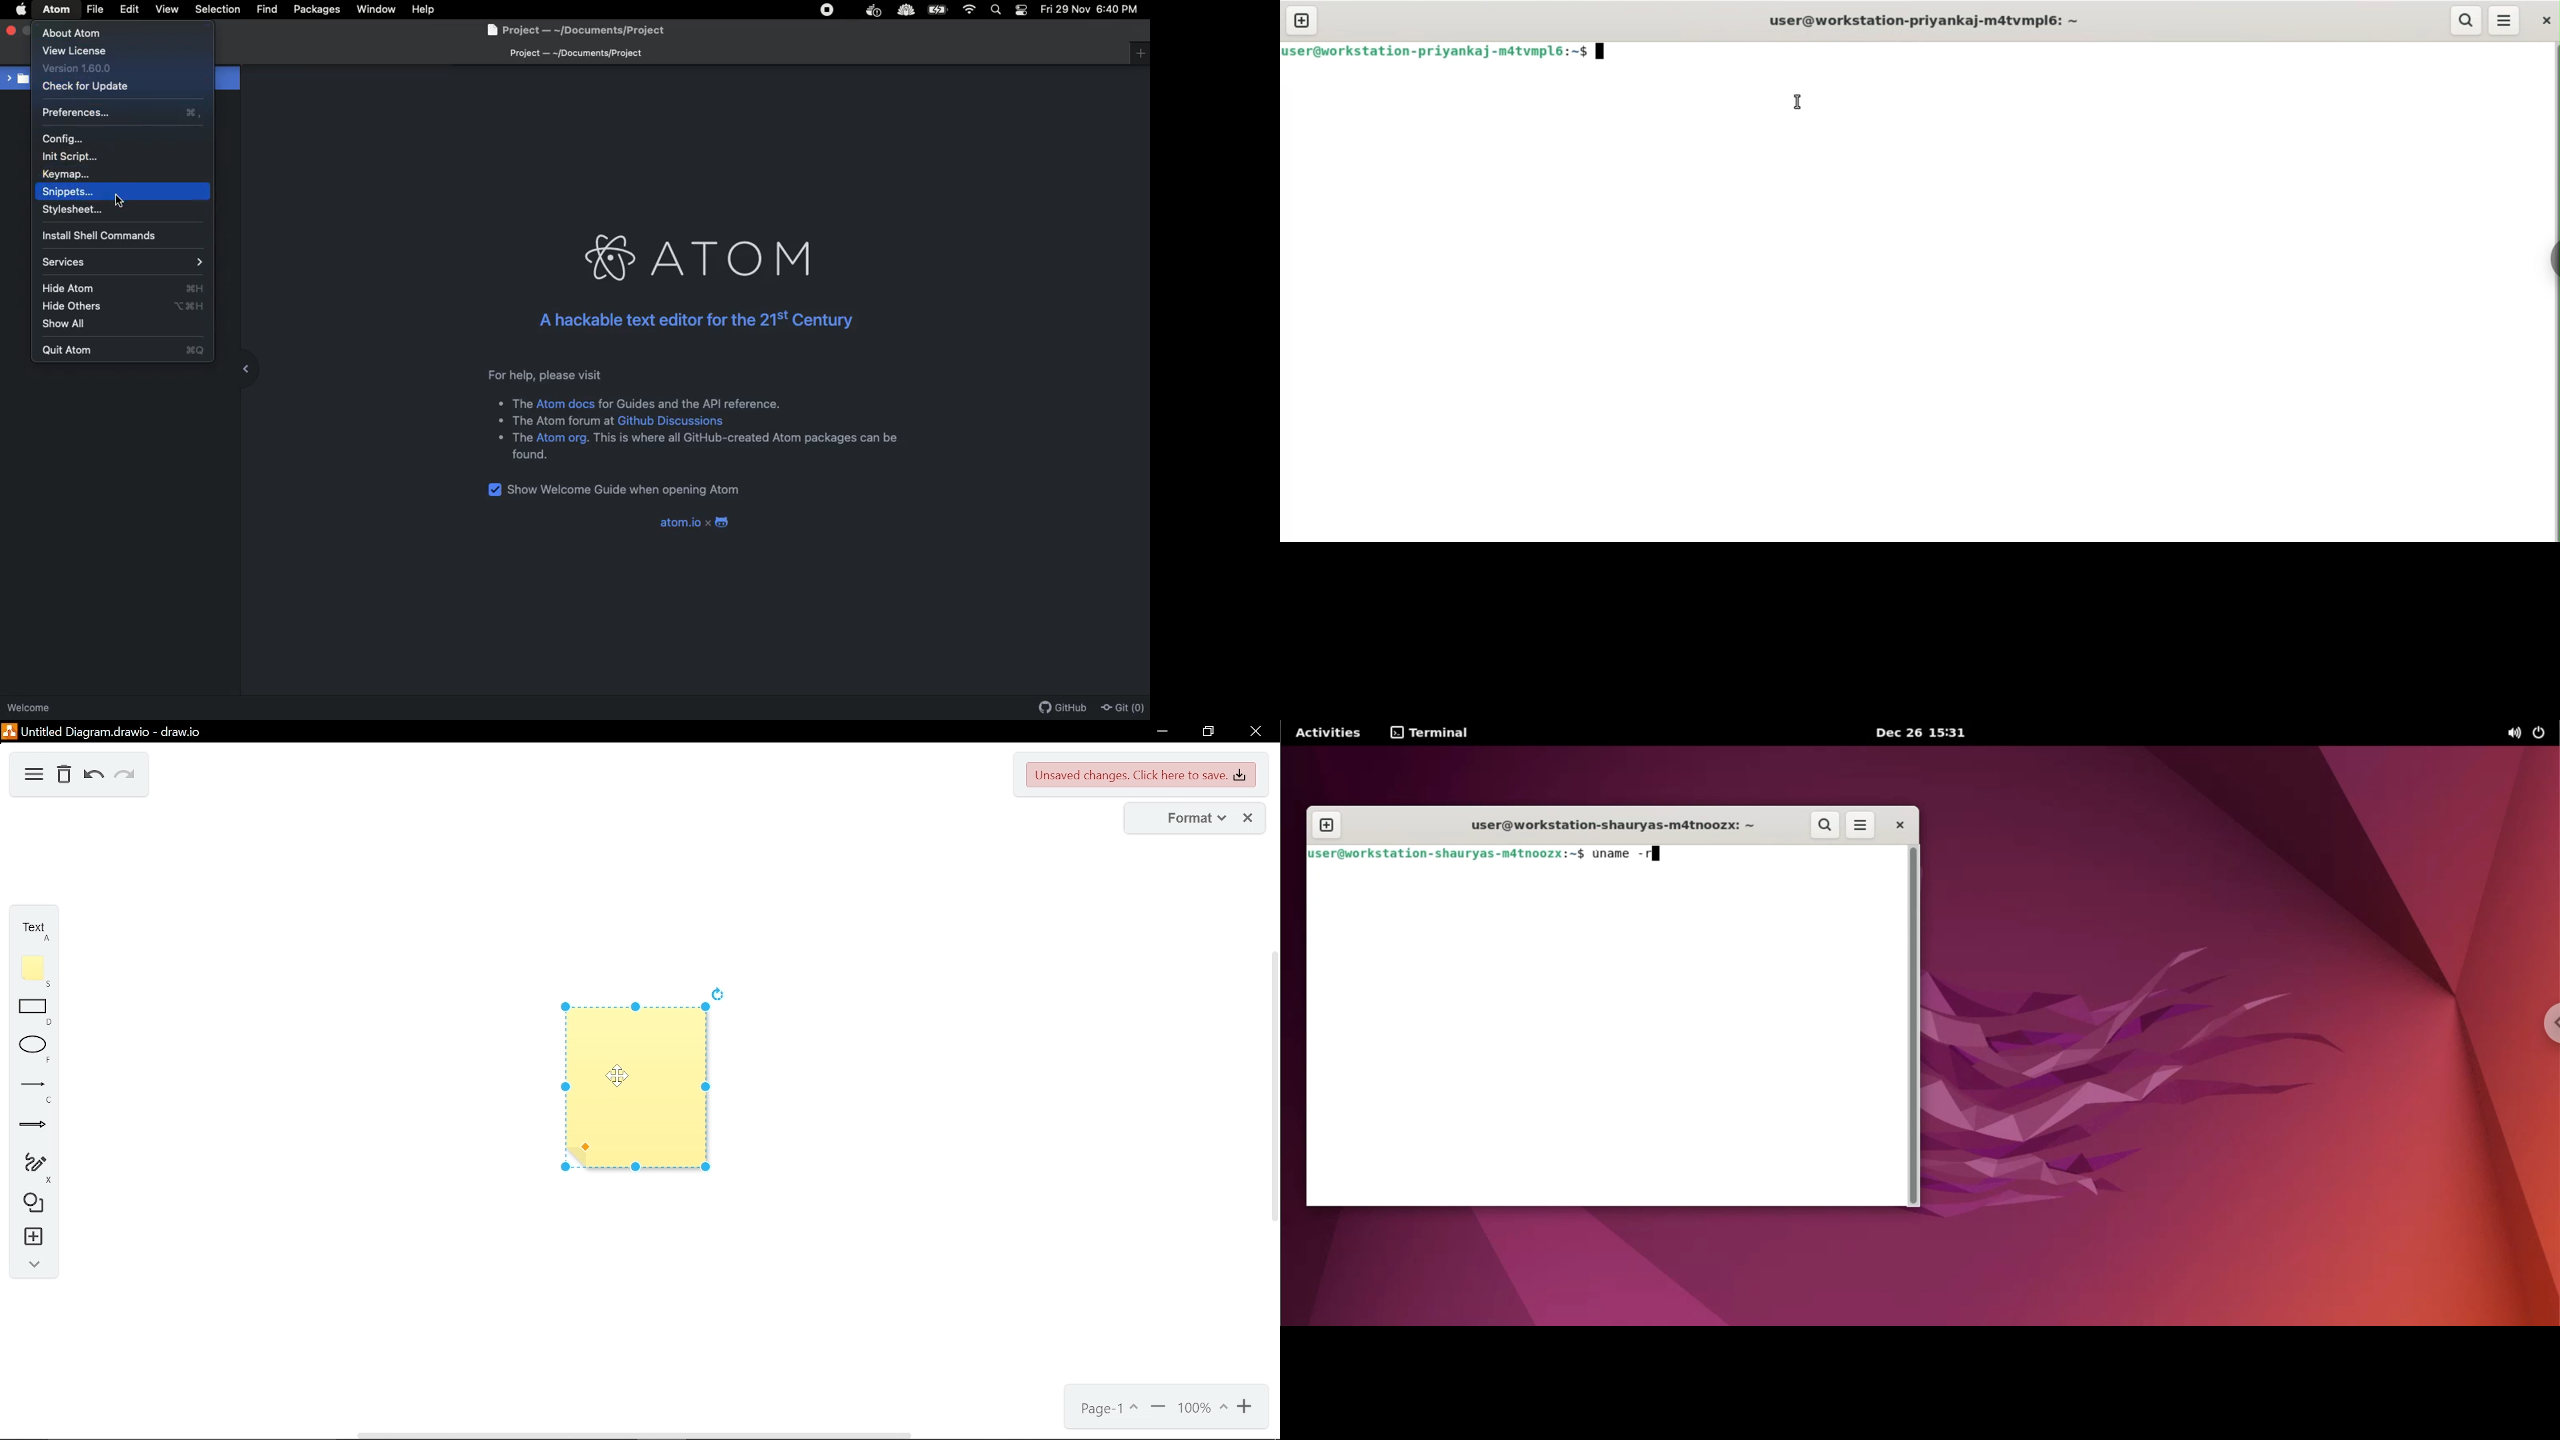 The height and width of the screenshot is (1456, 2576). Describe the element at coordinates (220, 10) in the screenshot. I see `Selection` at that location.